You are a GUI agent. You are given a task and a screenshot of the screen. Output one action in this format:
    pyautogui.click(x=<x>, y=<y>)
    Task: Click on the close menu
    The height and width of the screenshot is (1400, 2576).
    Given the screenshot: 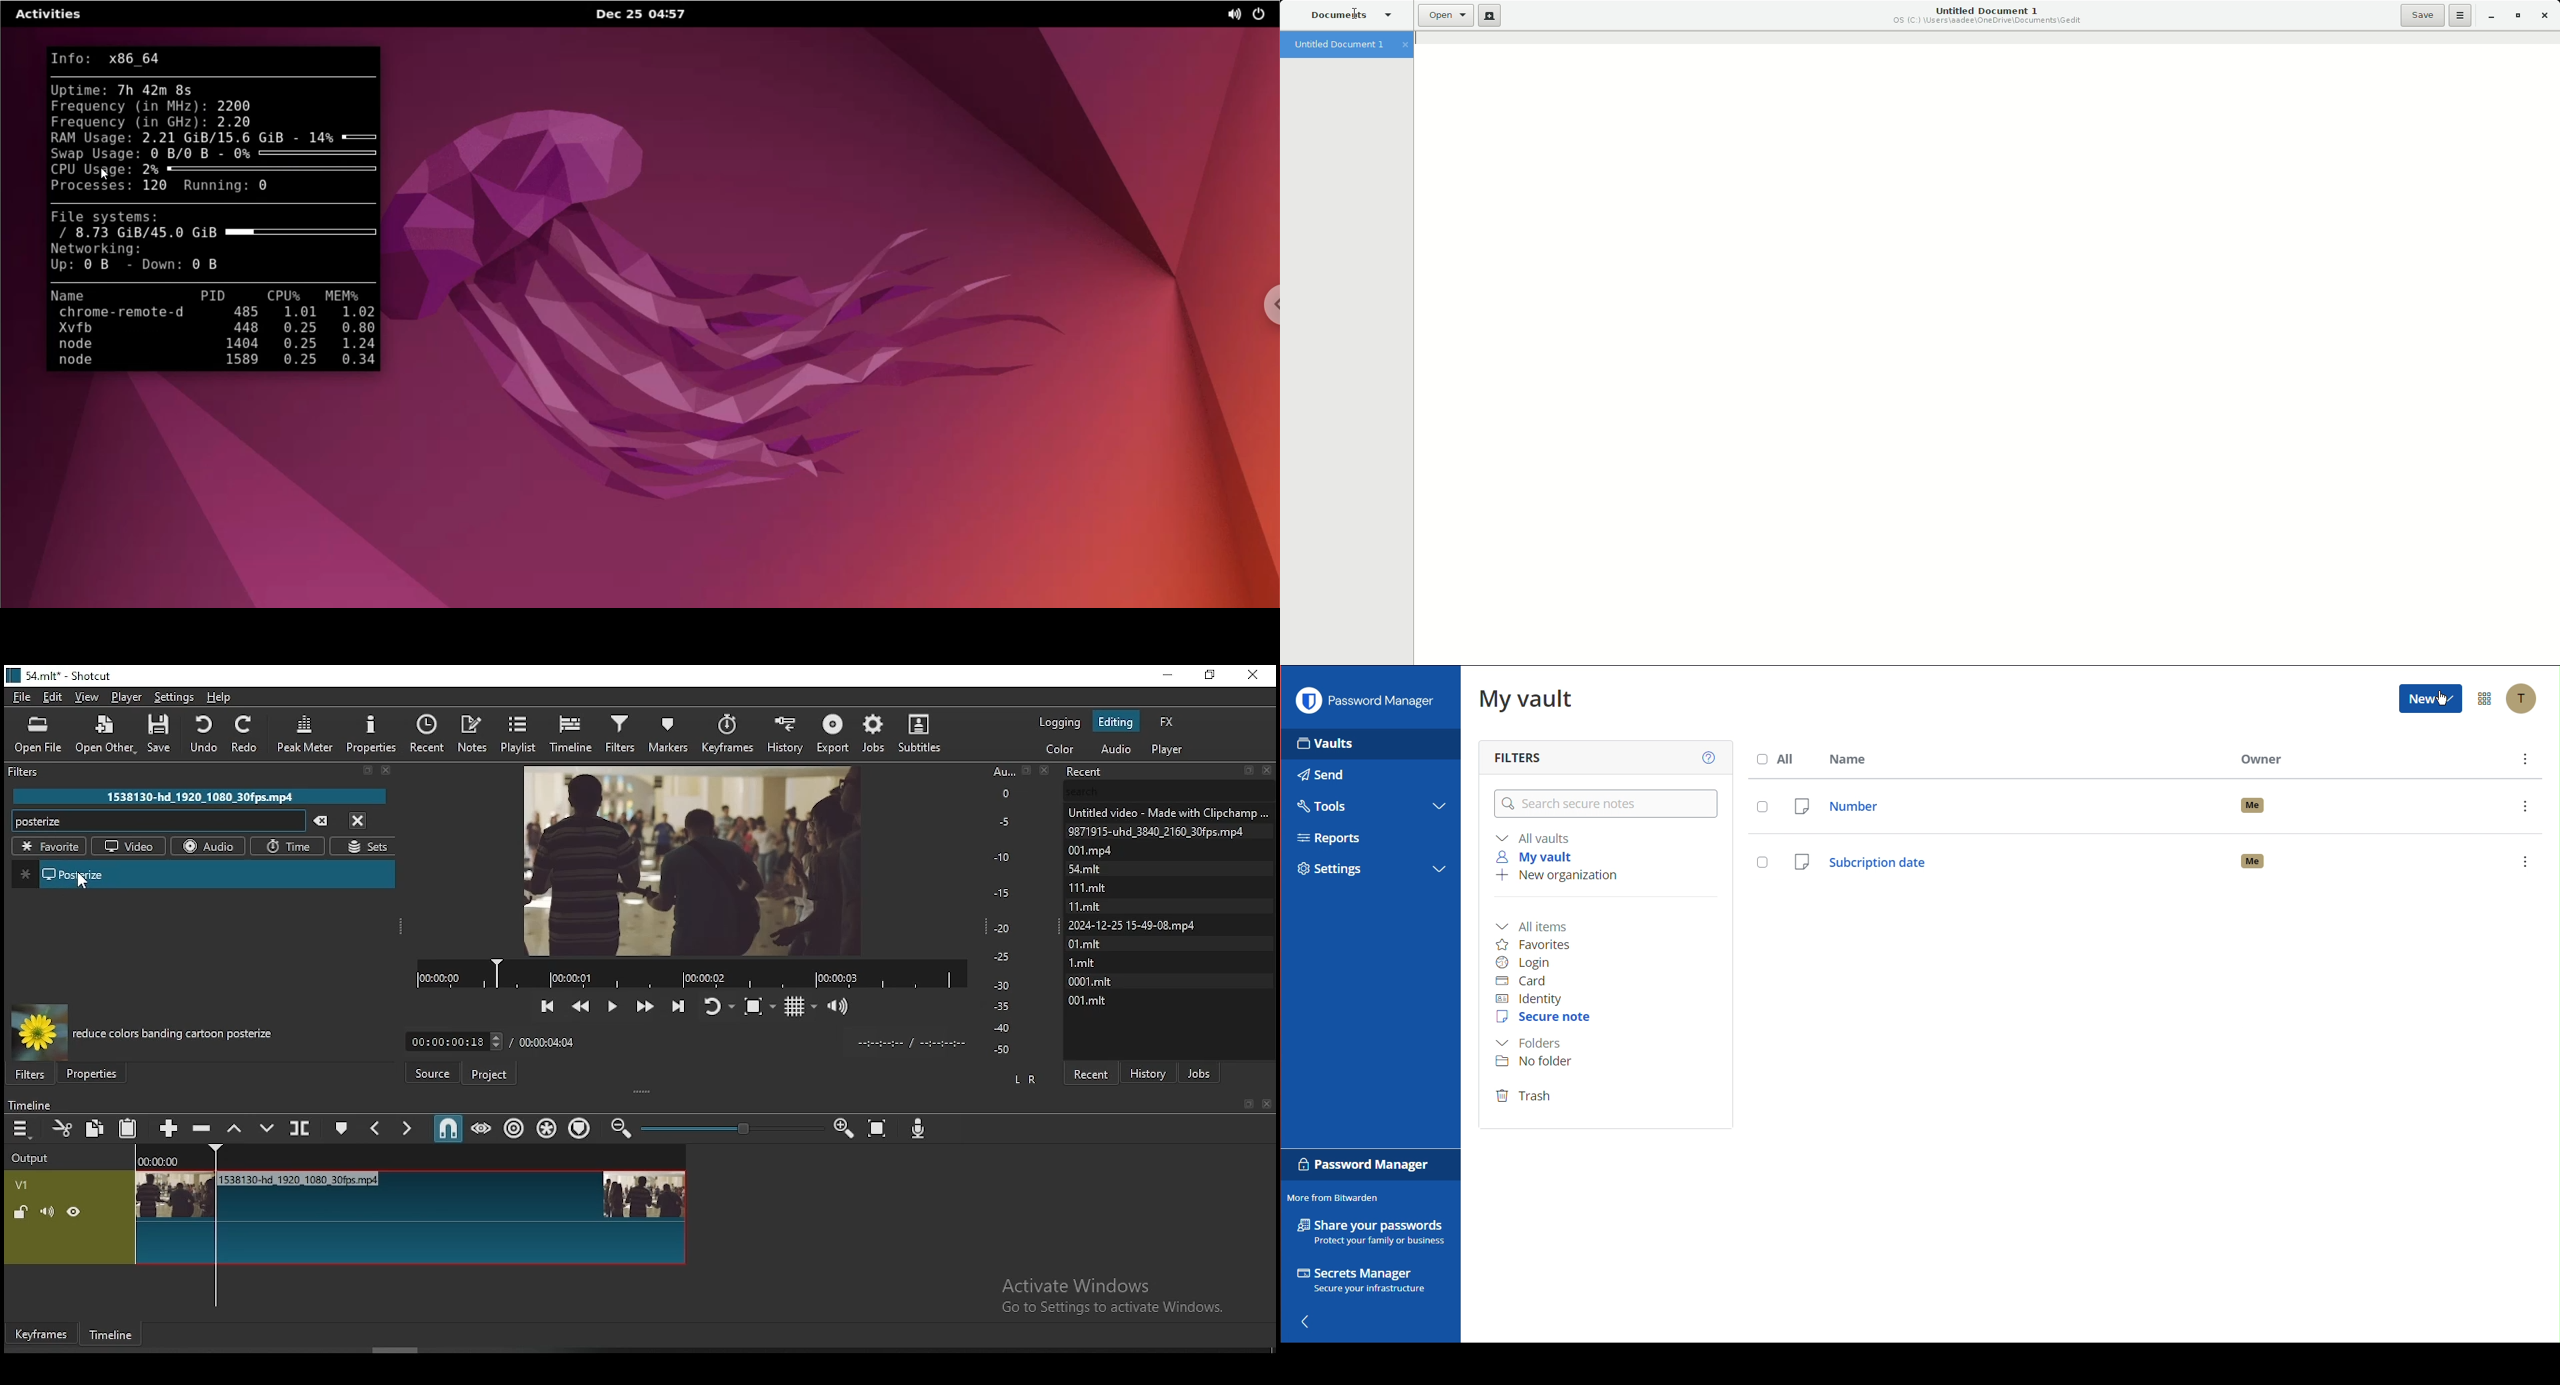 What is the action you would take?
    pyautogui.click(x=359, y=819)
    